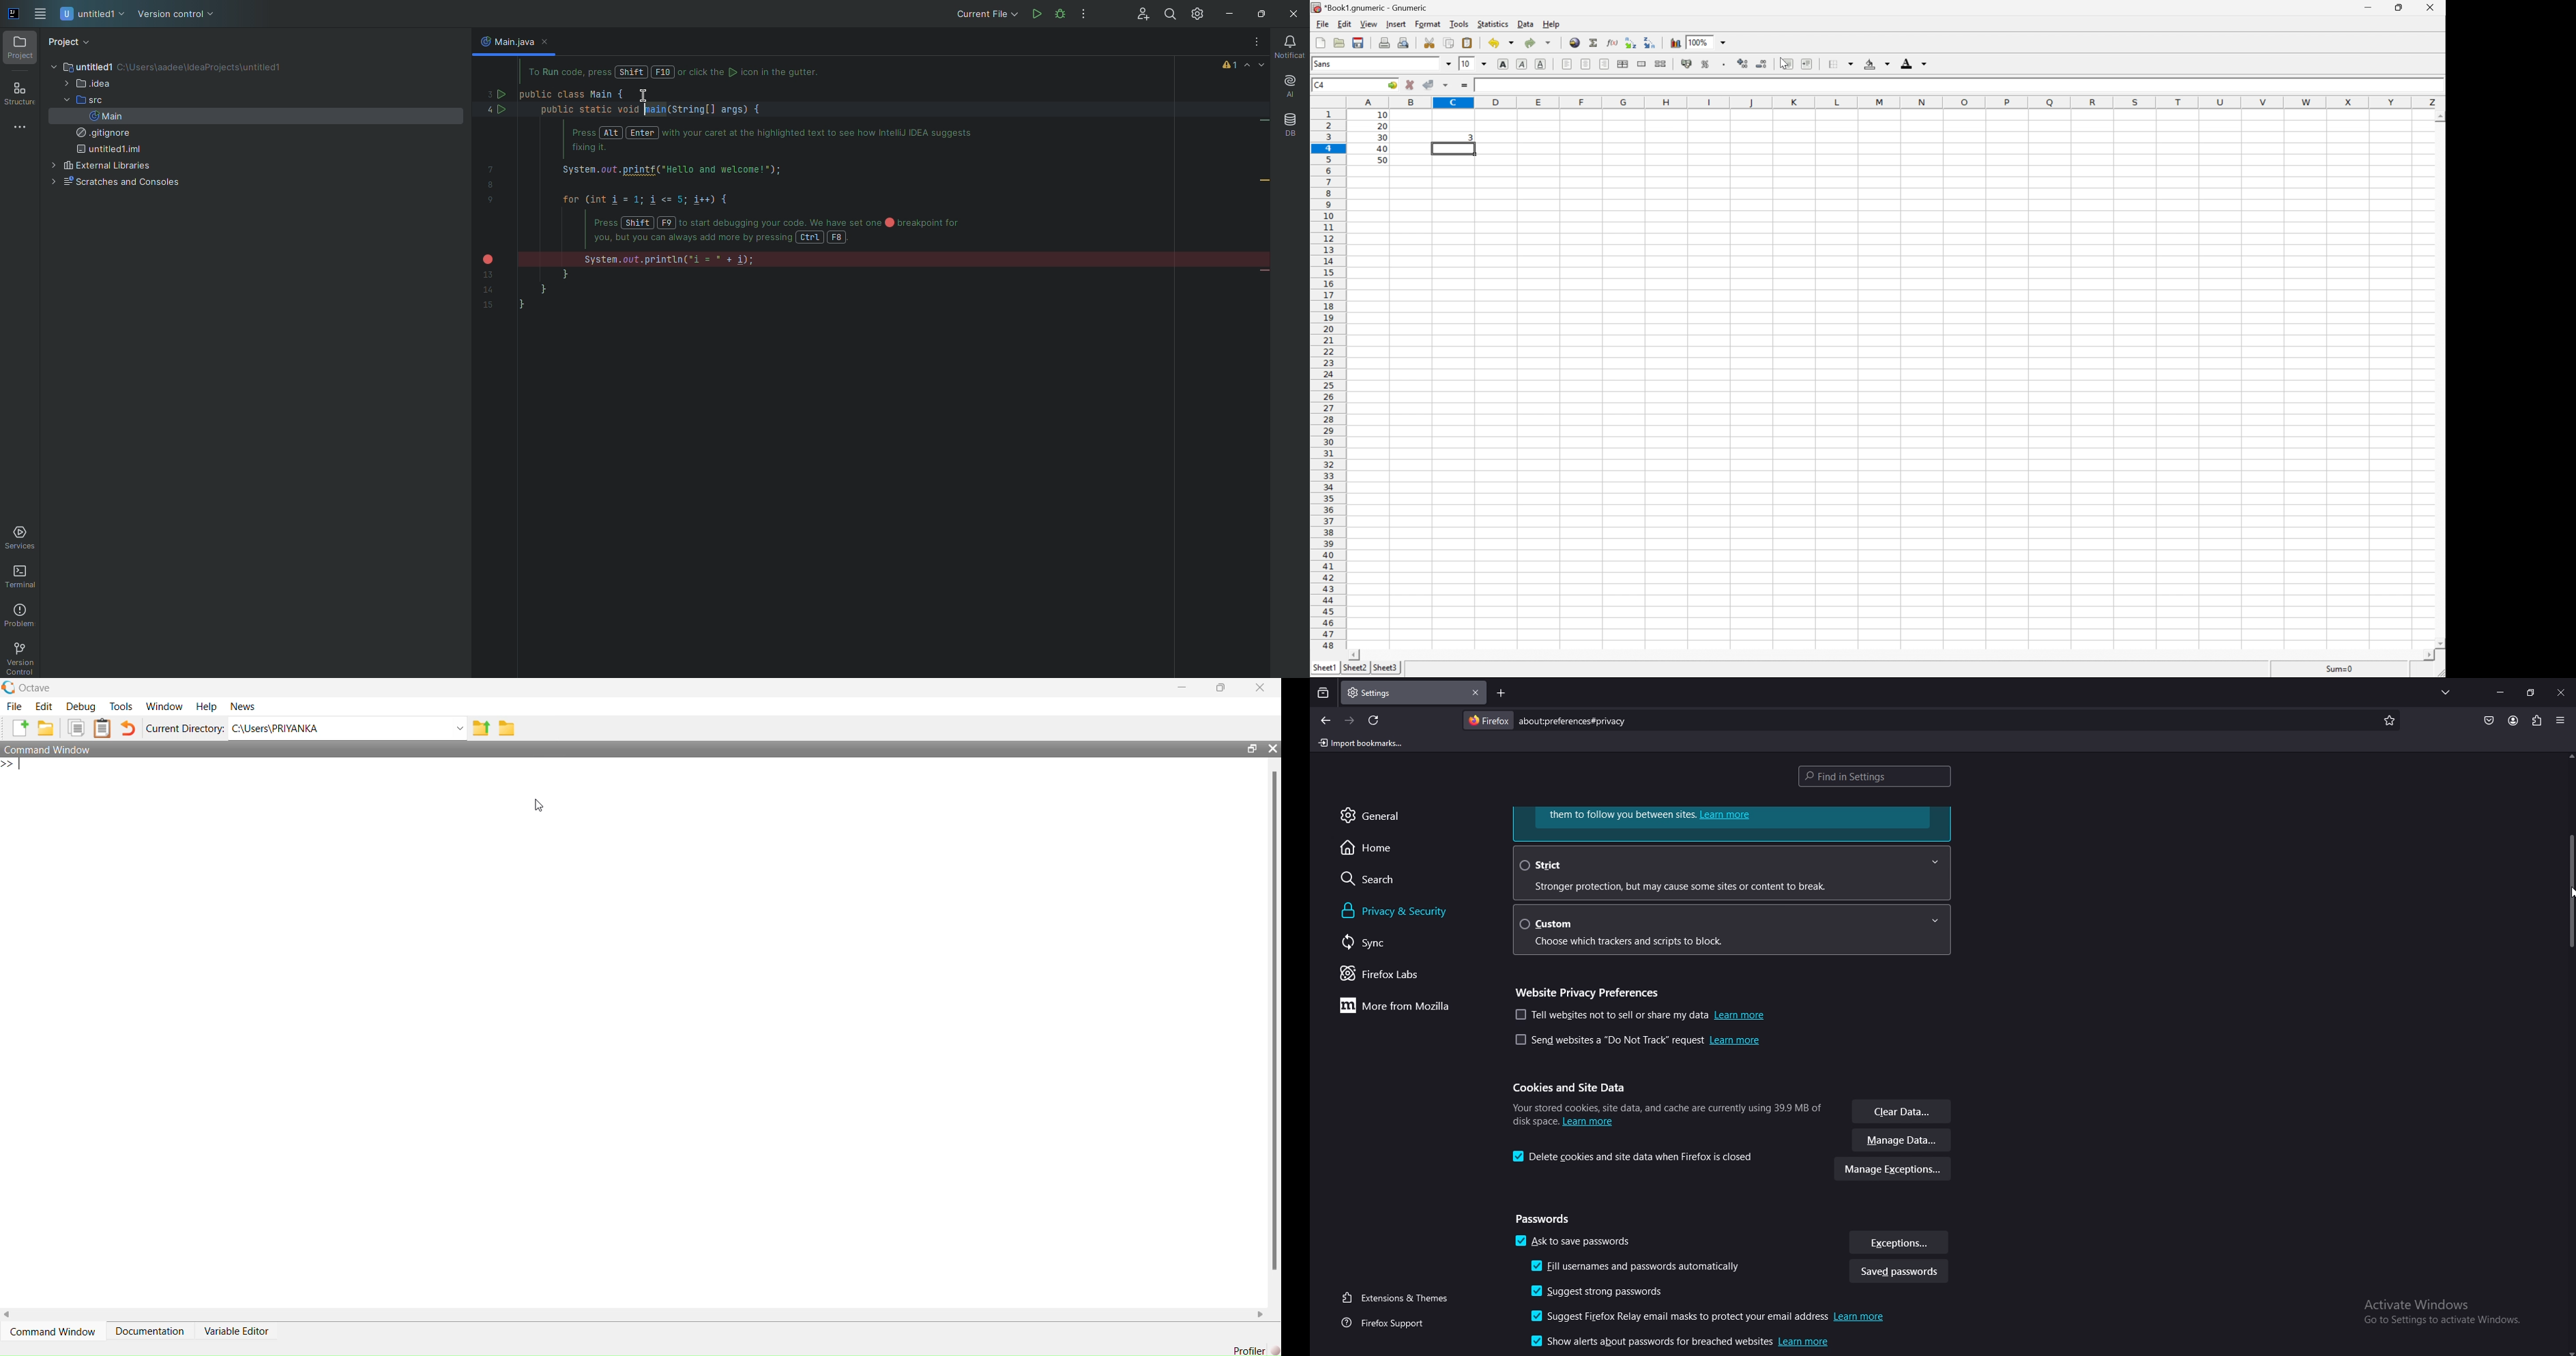 This screenshot has width=2576, height=1372. Describe the element at coordinates (1169, 14) in the screenshot. I see `Find` at that location.